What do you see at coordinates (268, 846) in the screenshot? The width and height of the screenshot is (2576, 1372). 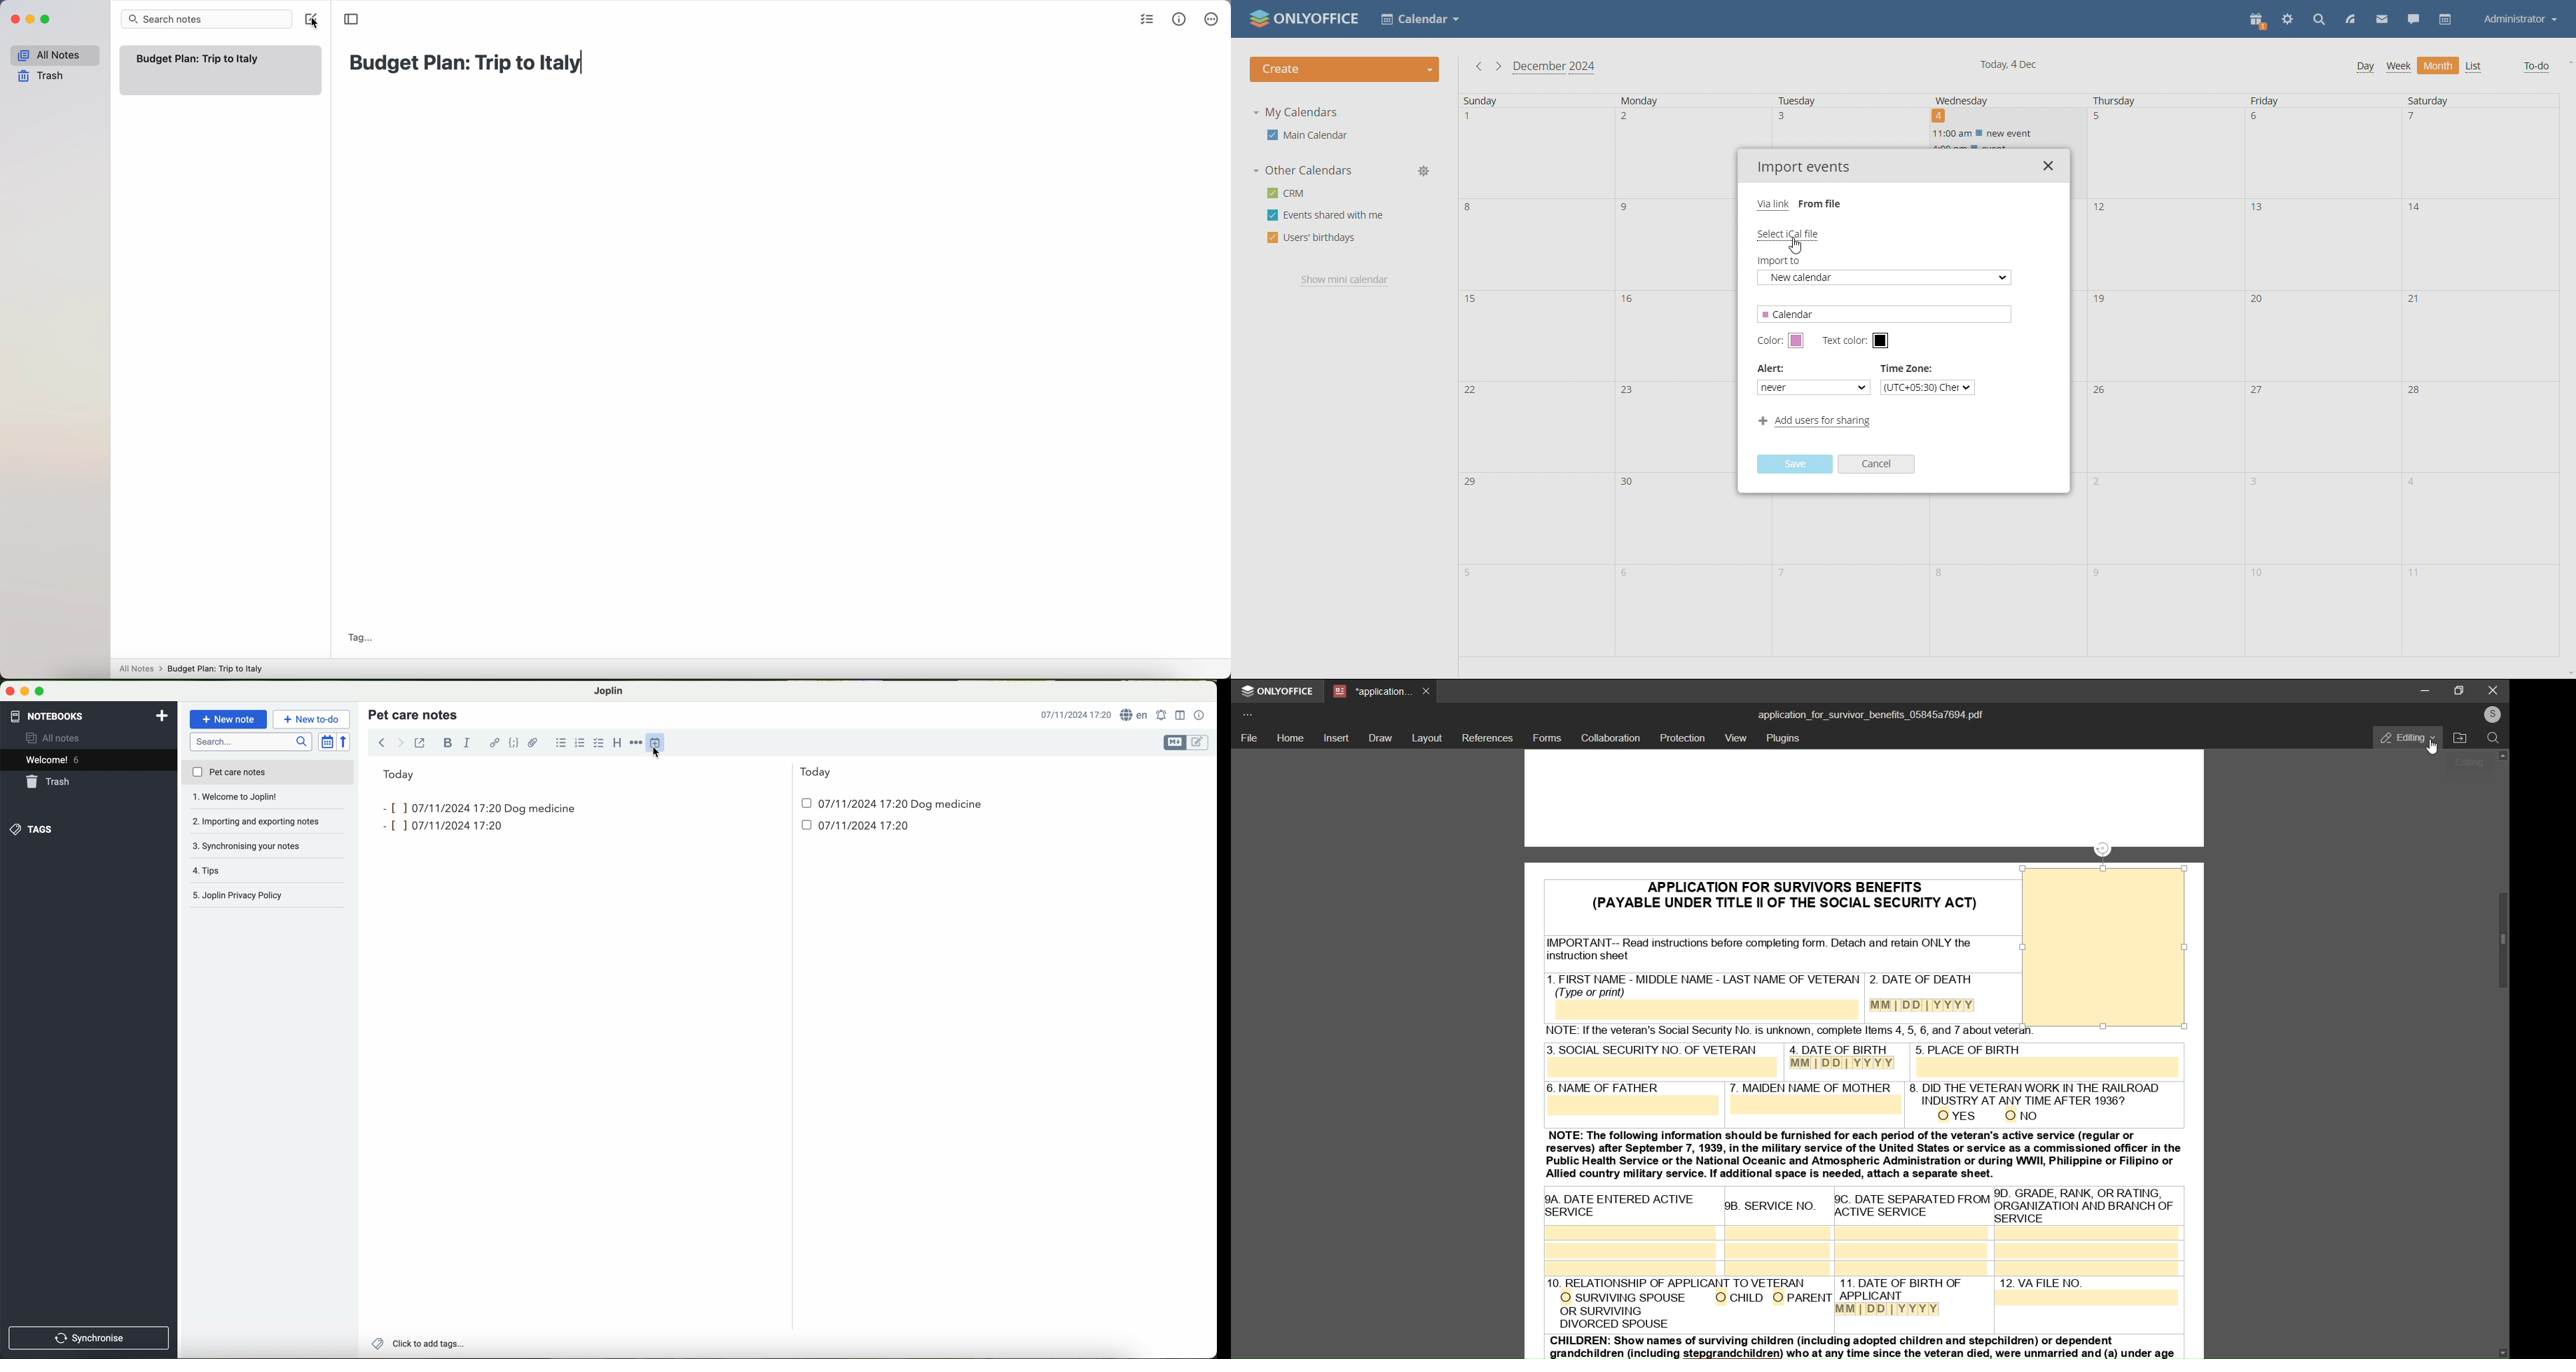 I see `tips` at bounding box center [268, 846].